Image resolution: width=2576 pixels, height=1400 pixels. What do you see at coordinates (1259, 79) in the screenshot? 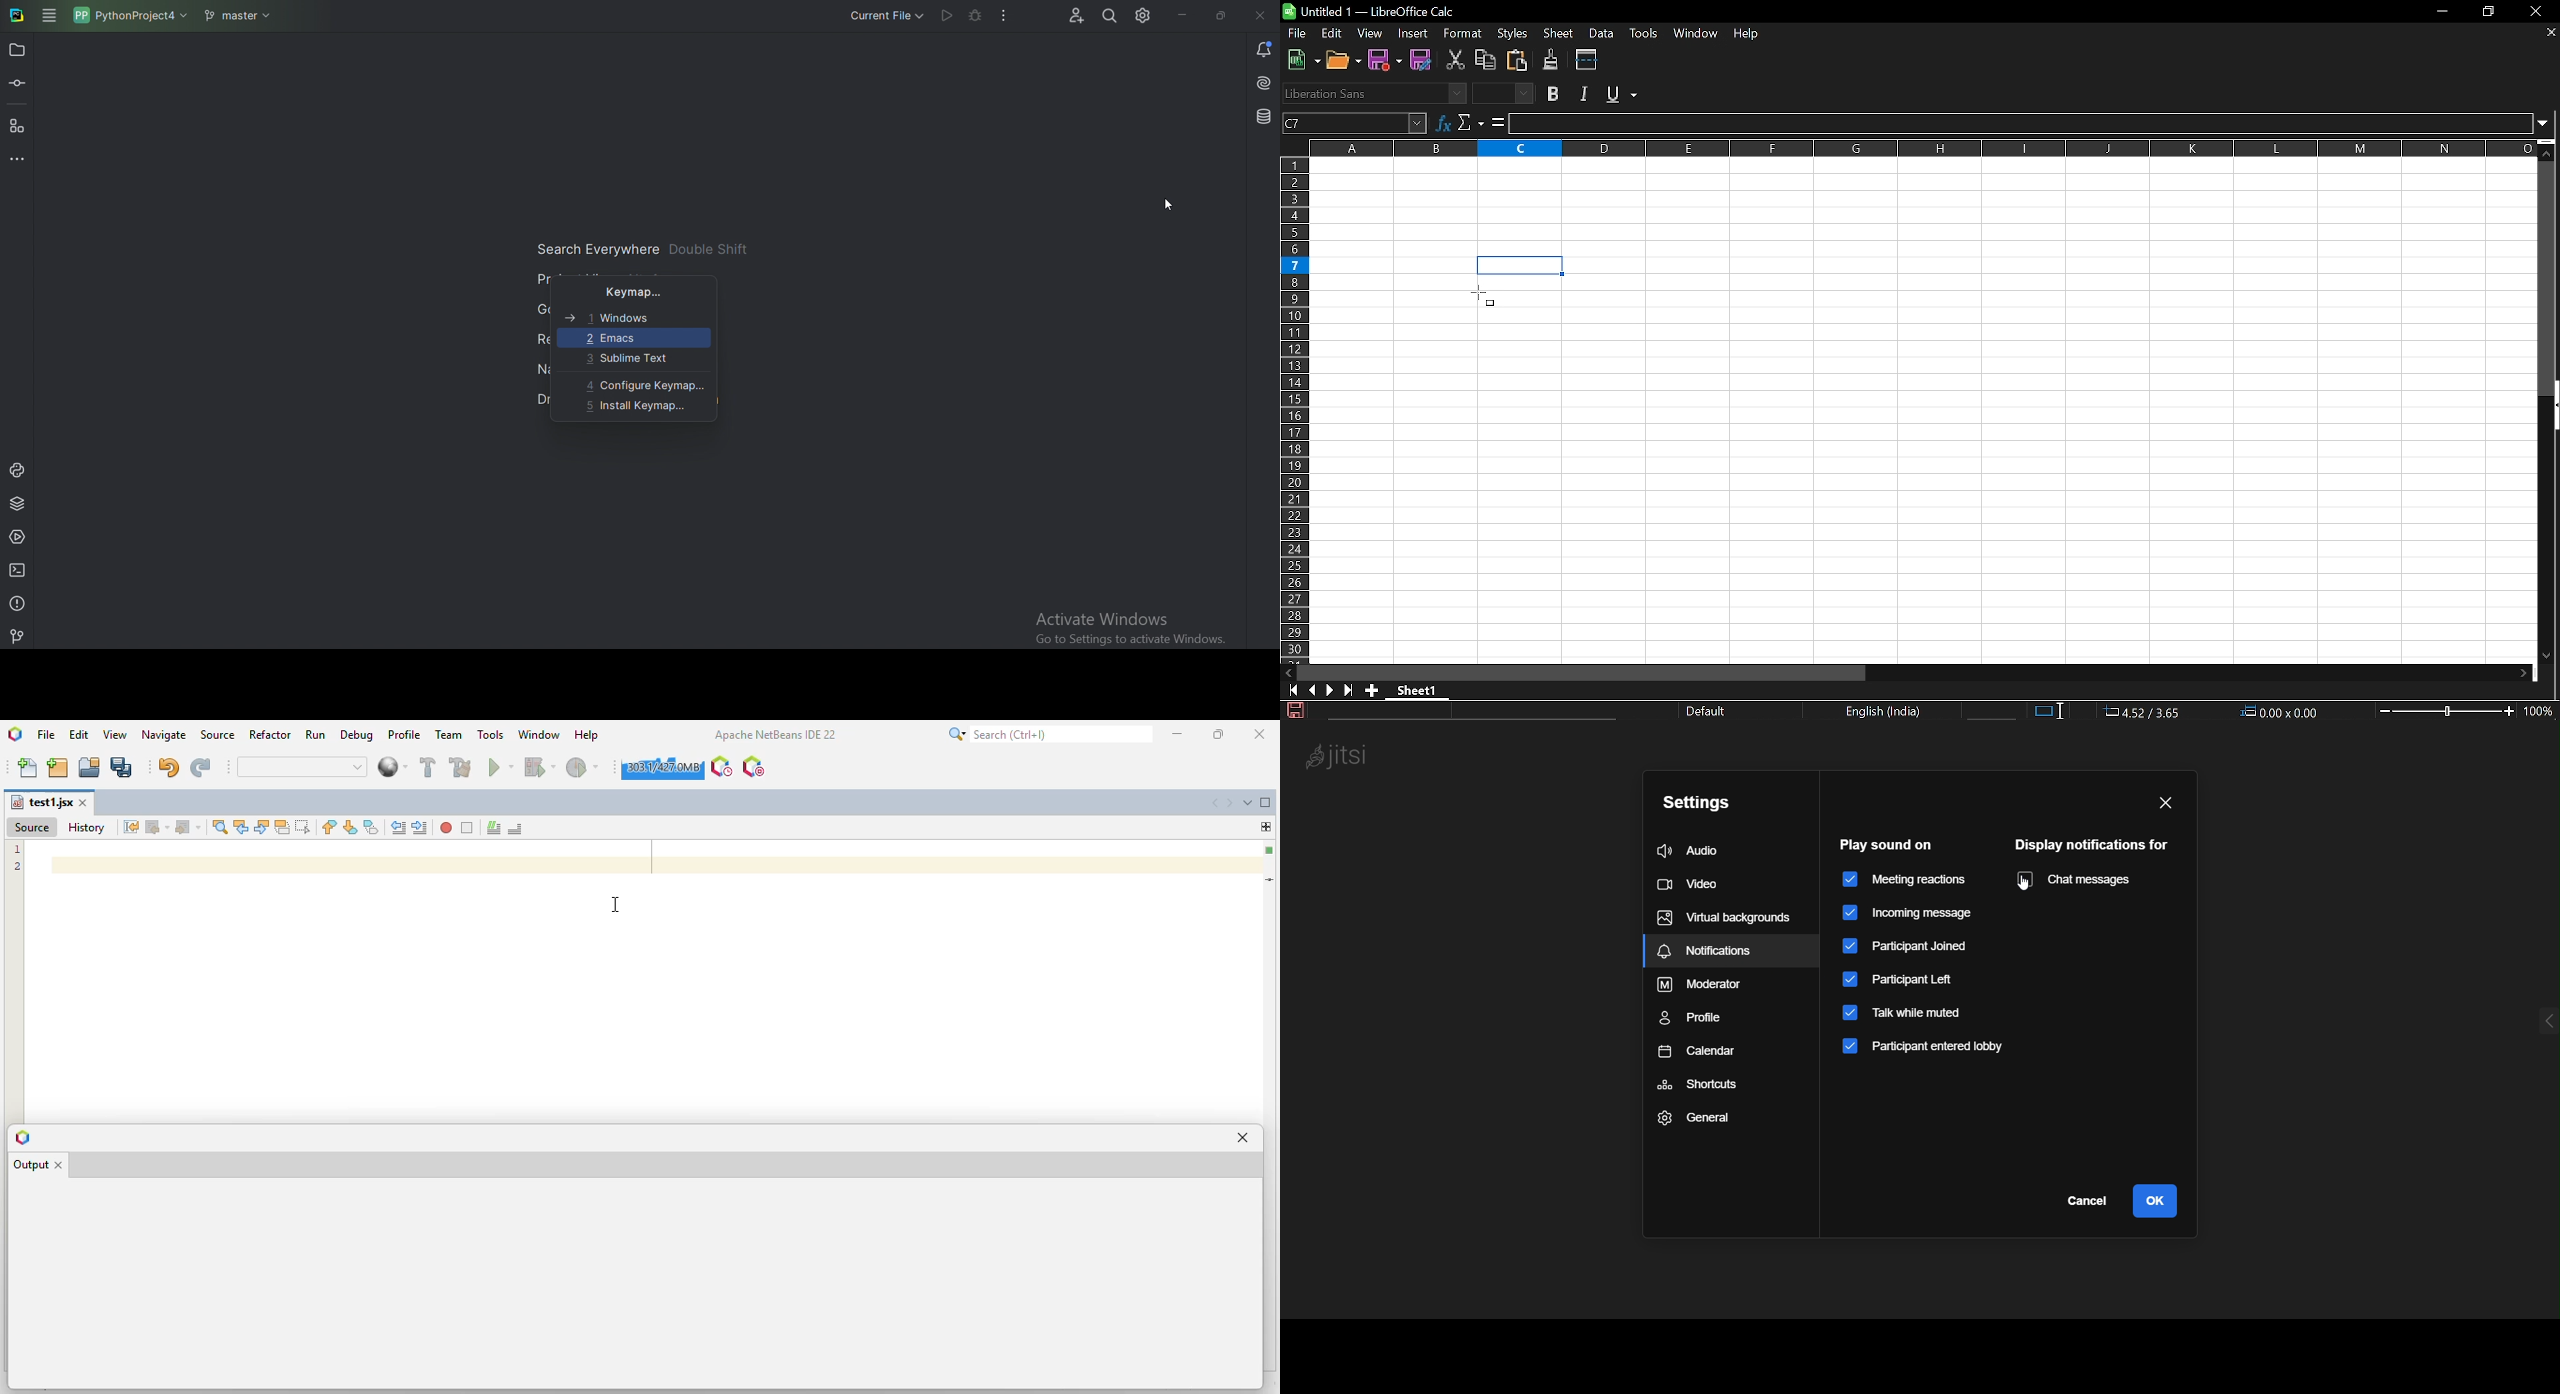
I see `Install AI assistant` at bounding box center [1259, 79].